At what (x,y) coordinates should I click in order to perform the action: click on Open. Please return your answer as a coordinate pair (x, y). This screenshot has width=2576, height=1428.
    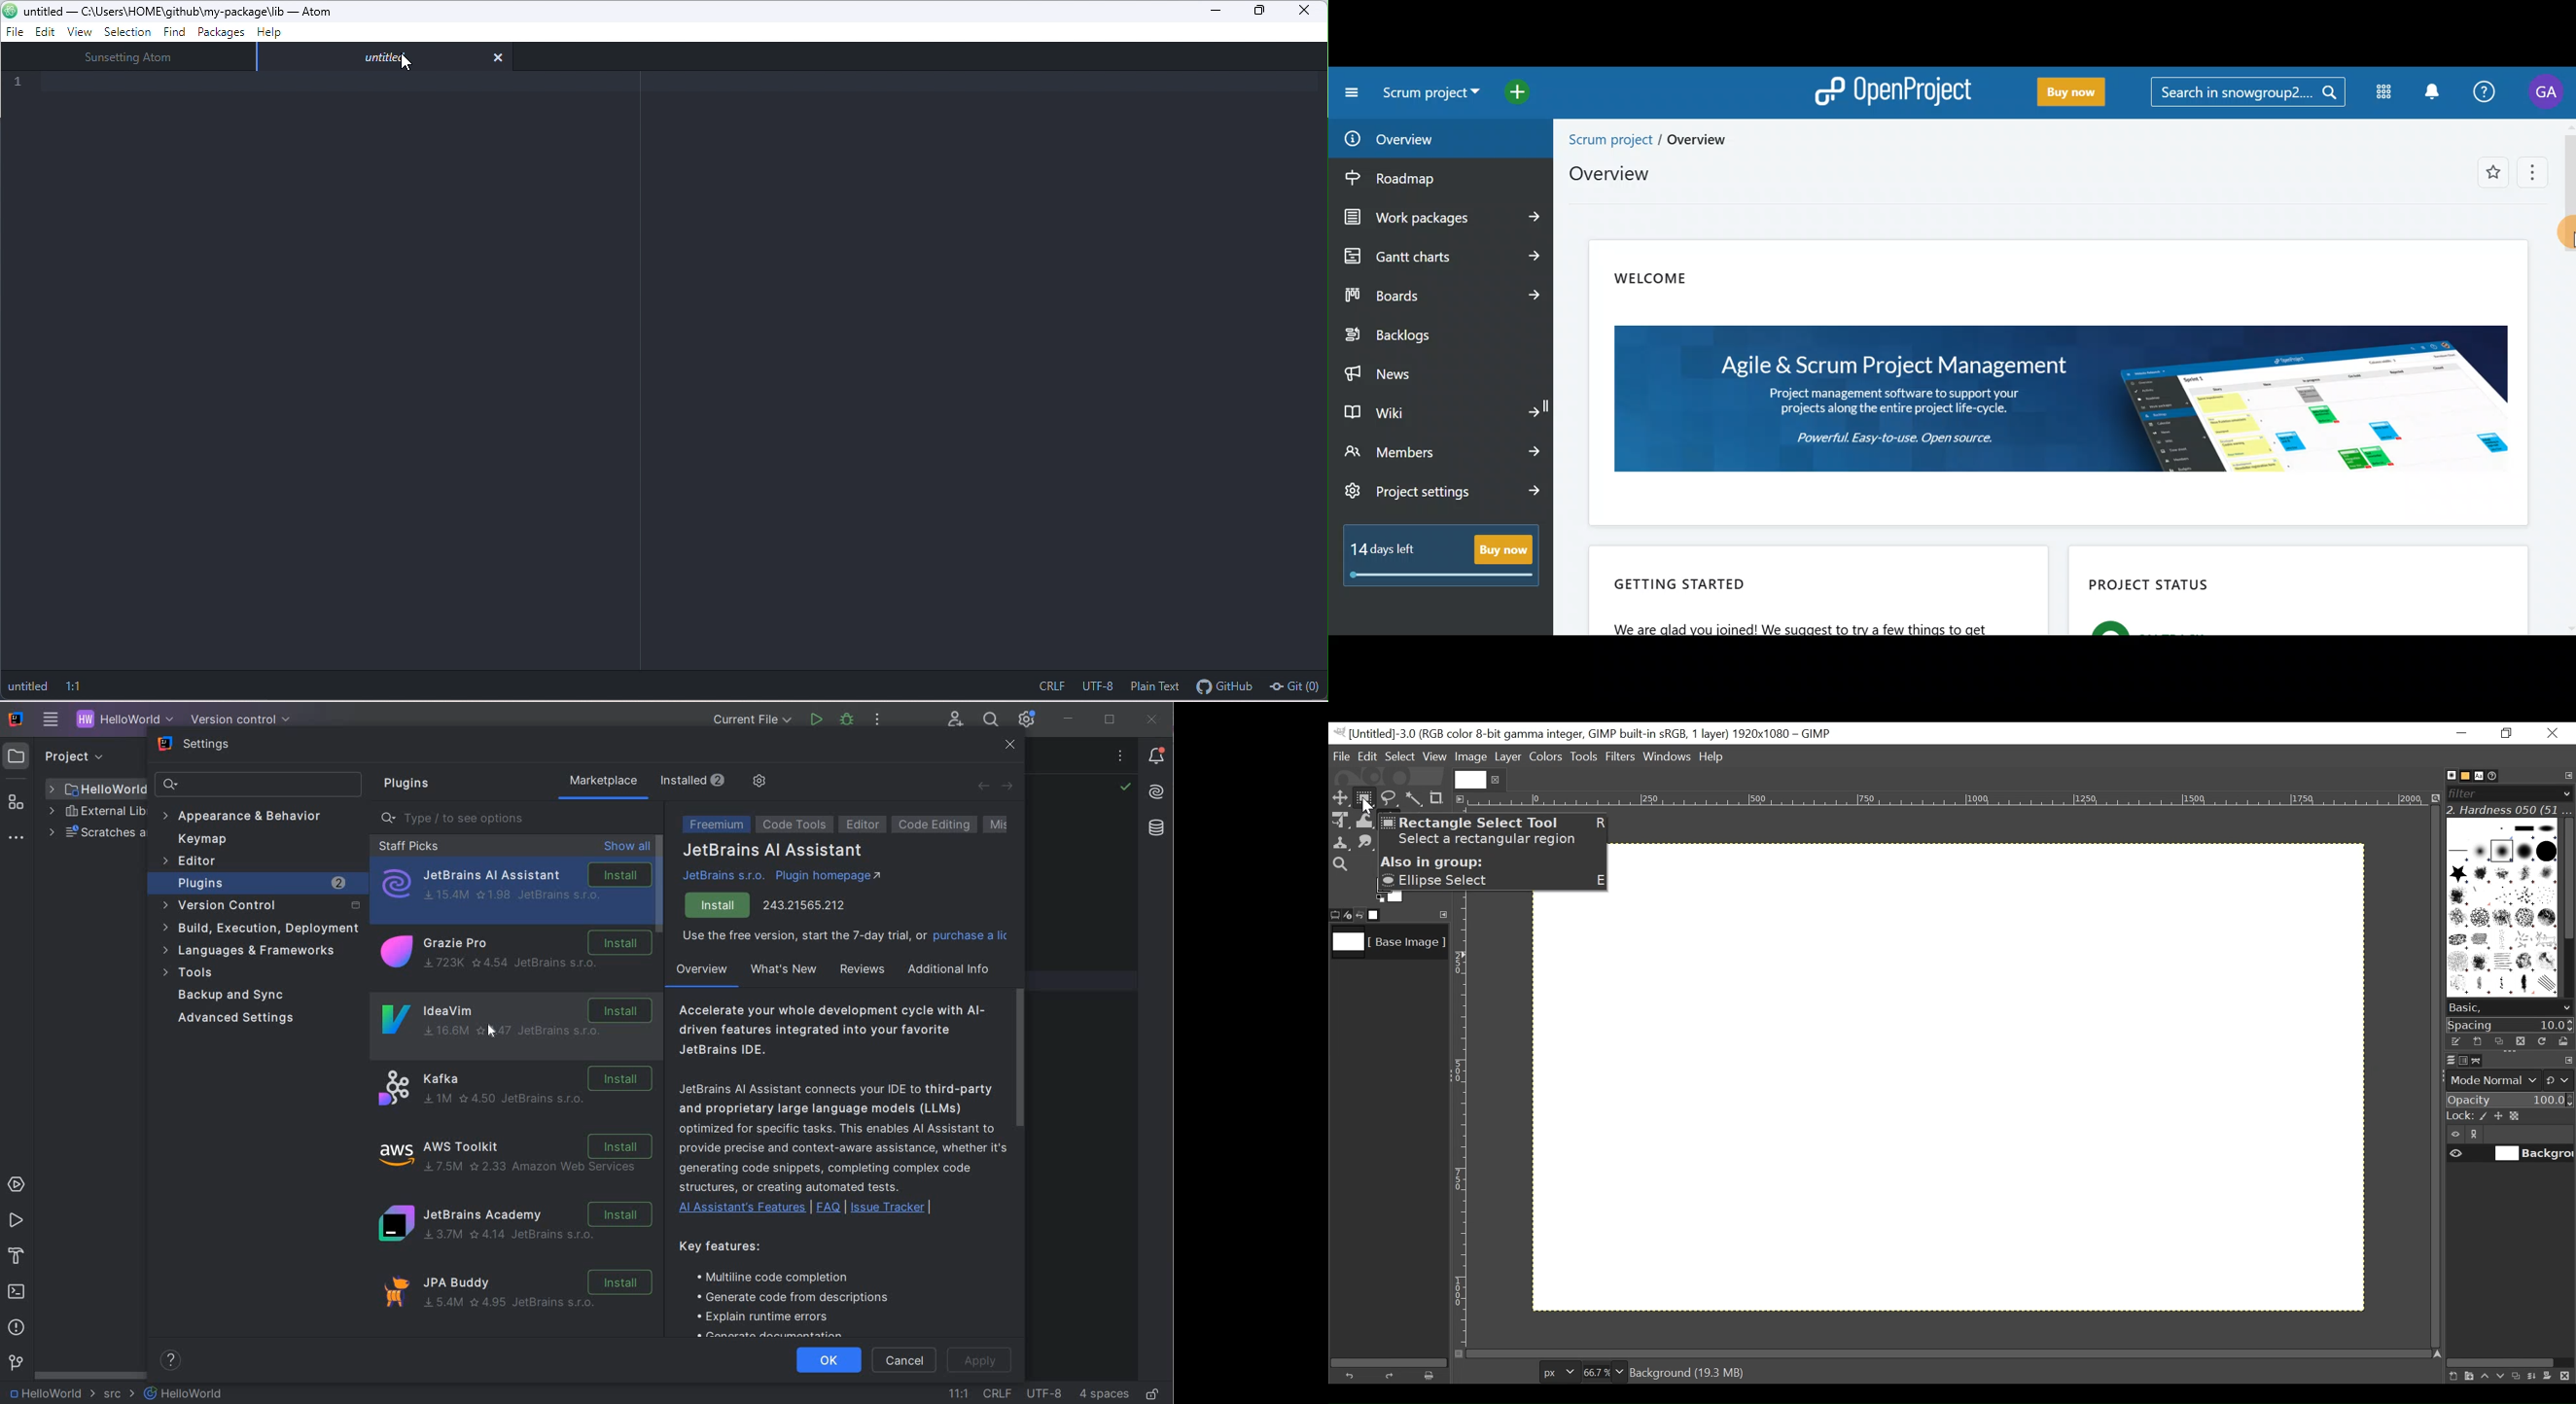
    Looking at the image, I should click on (2561, 1041).